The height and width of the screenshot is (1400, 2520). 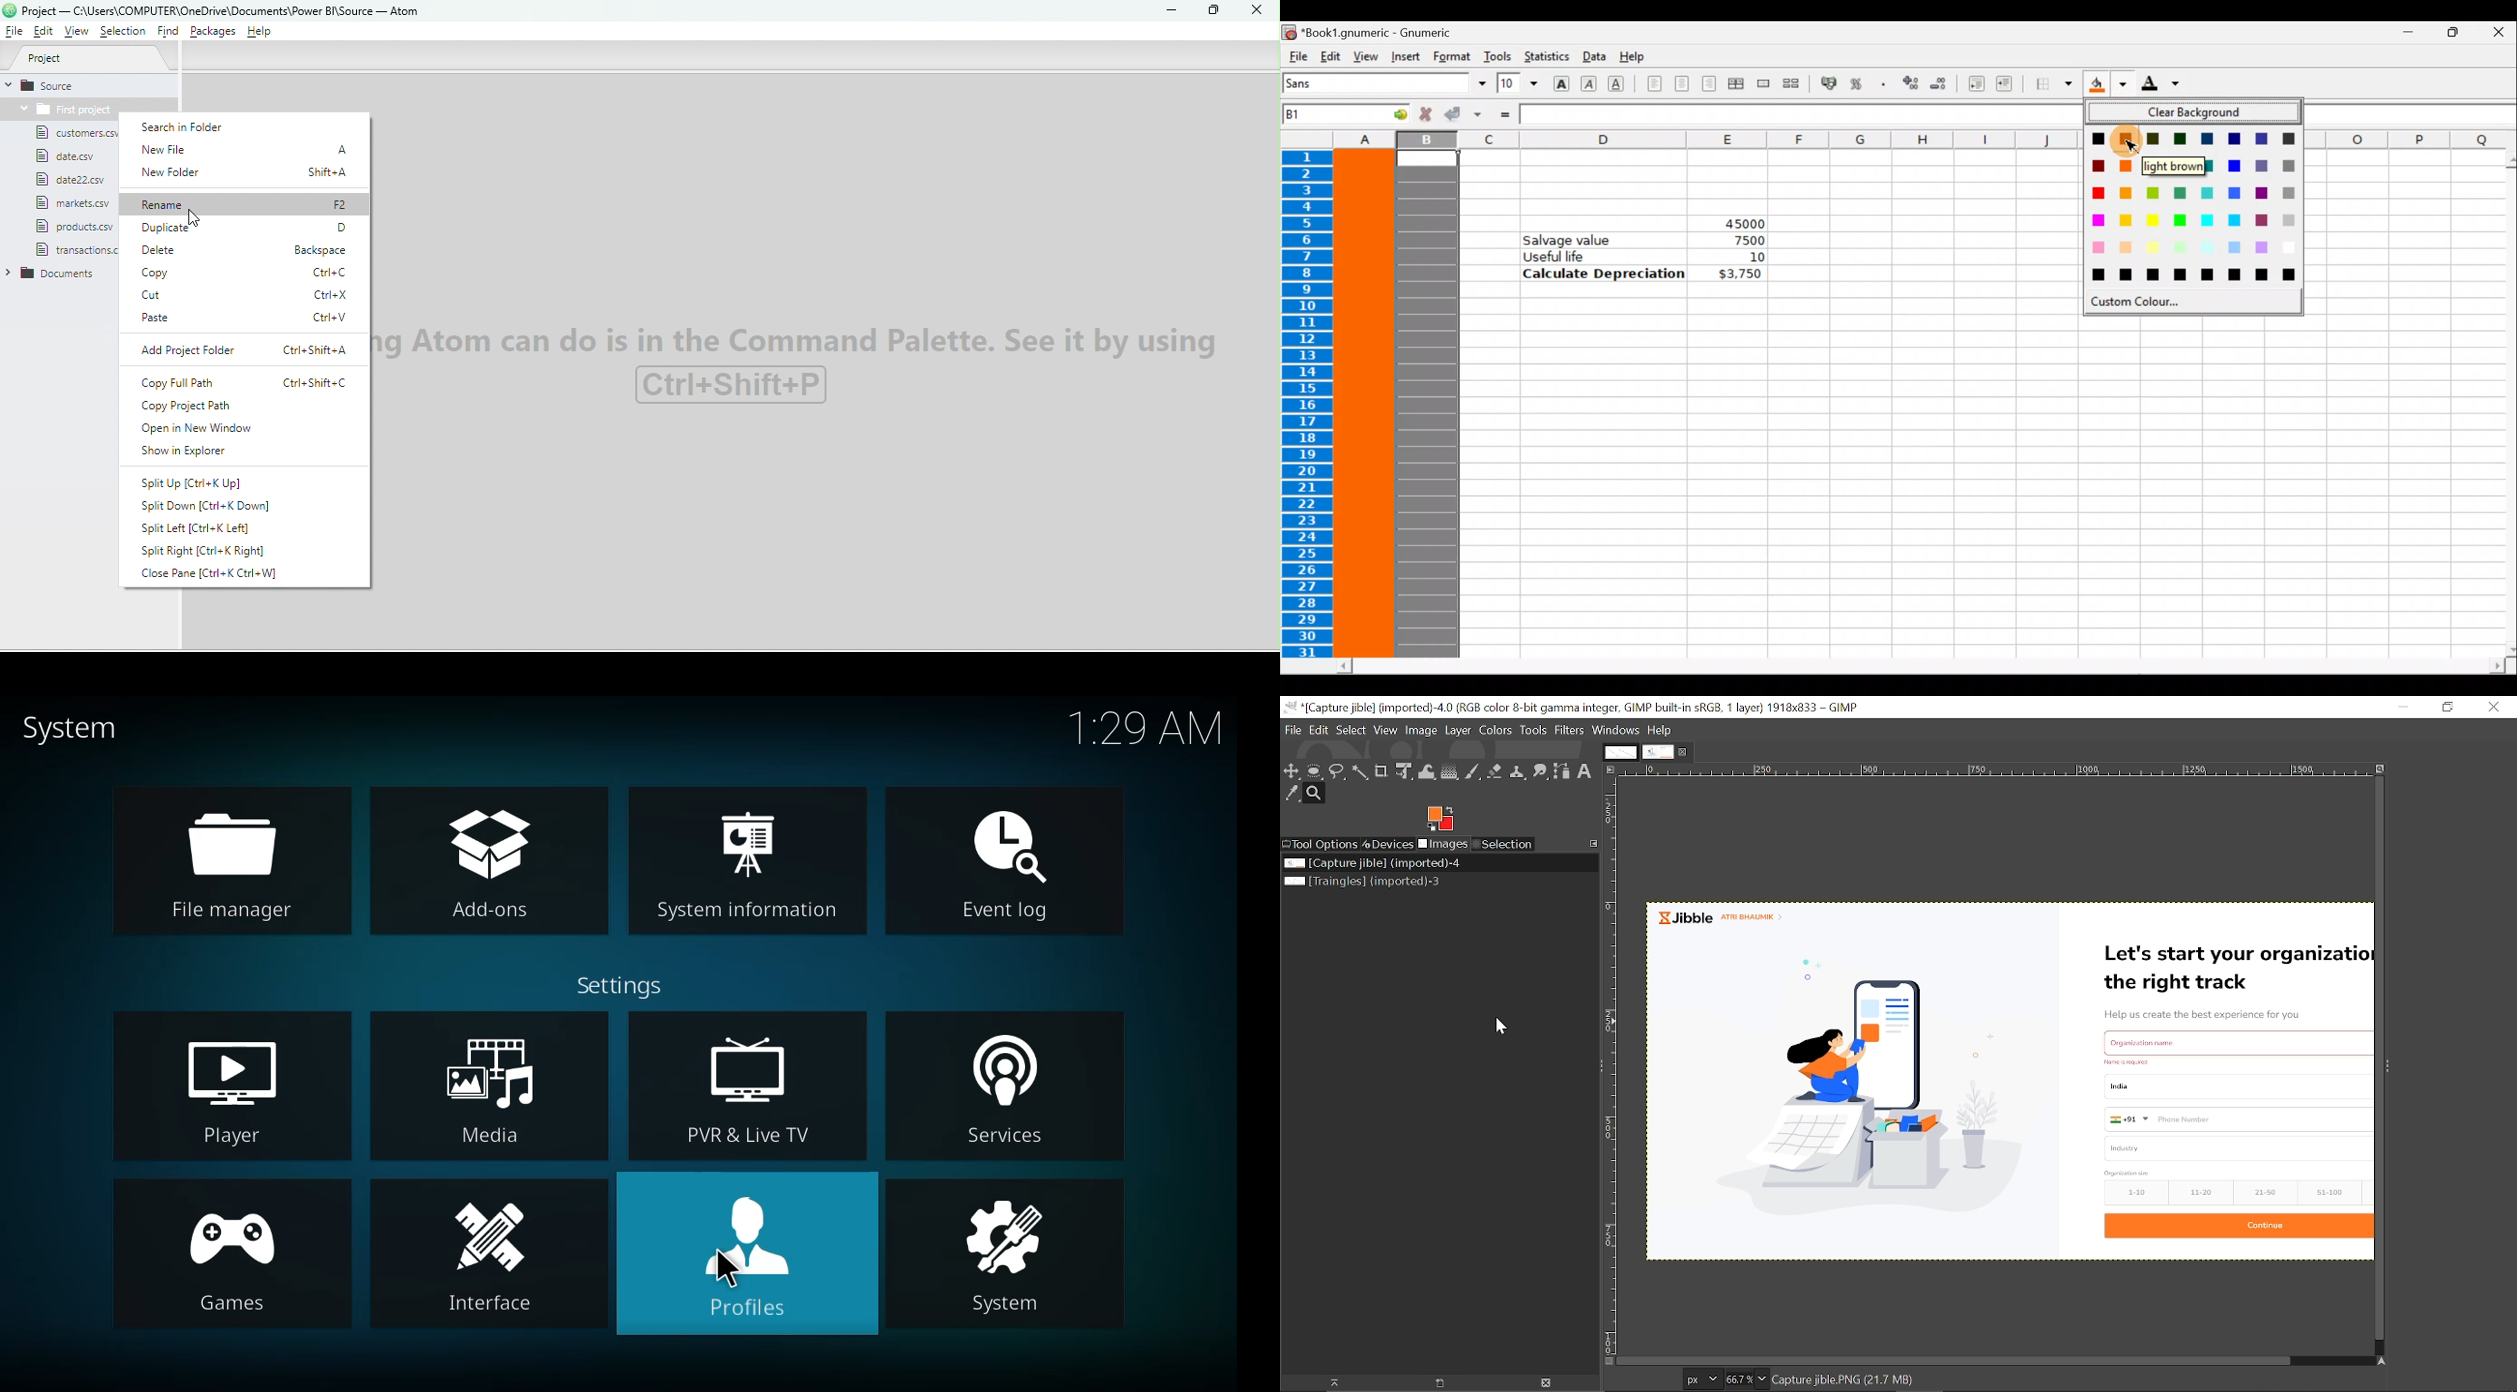 What do you see at coordinates (1739, 275) in the screenshot?
I see `$3,750` at bounding box center [1739, 275].